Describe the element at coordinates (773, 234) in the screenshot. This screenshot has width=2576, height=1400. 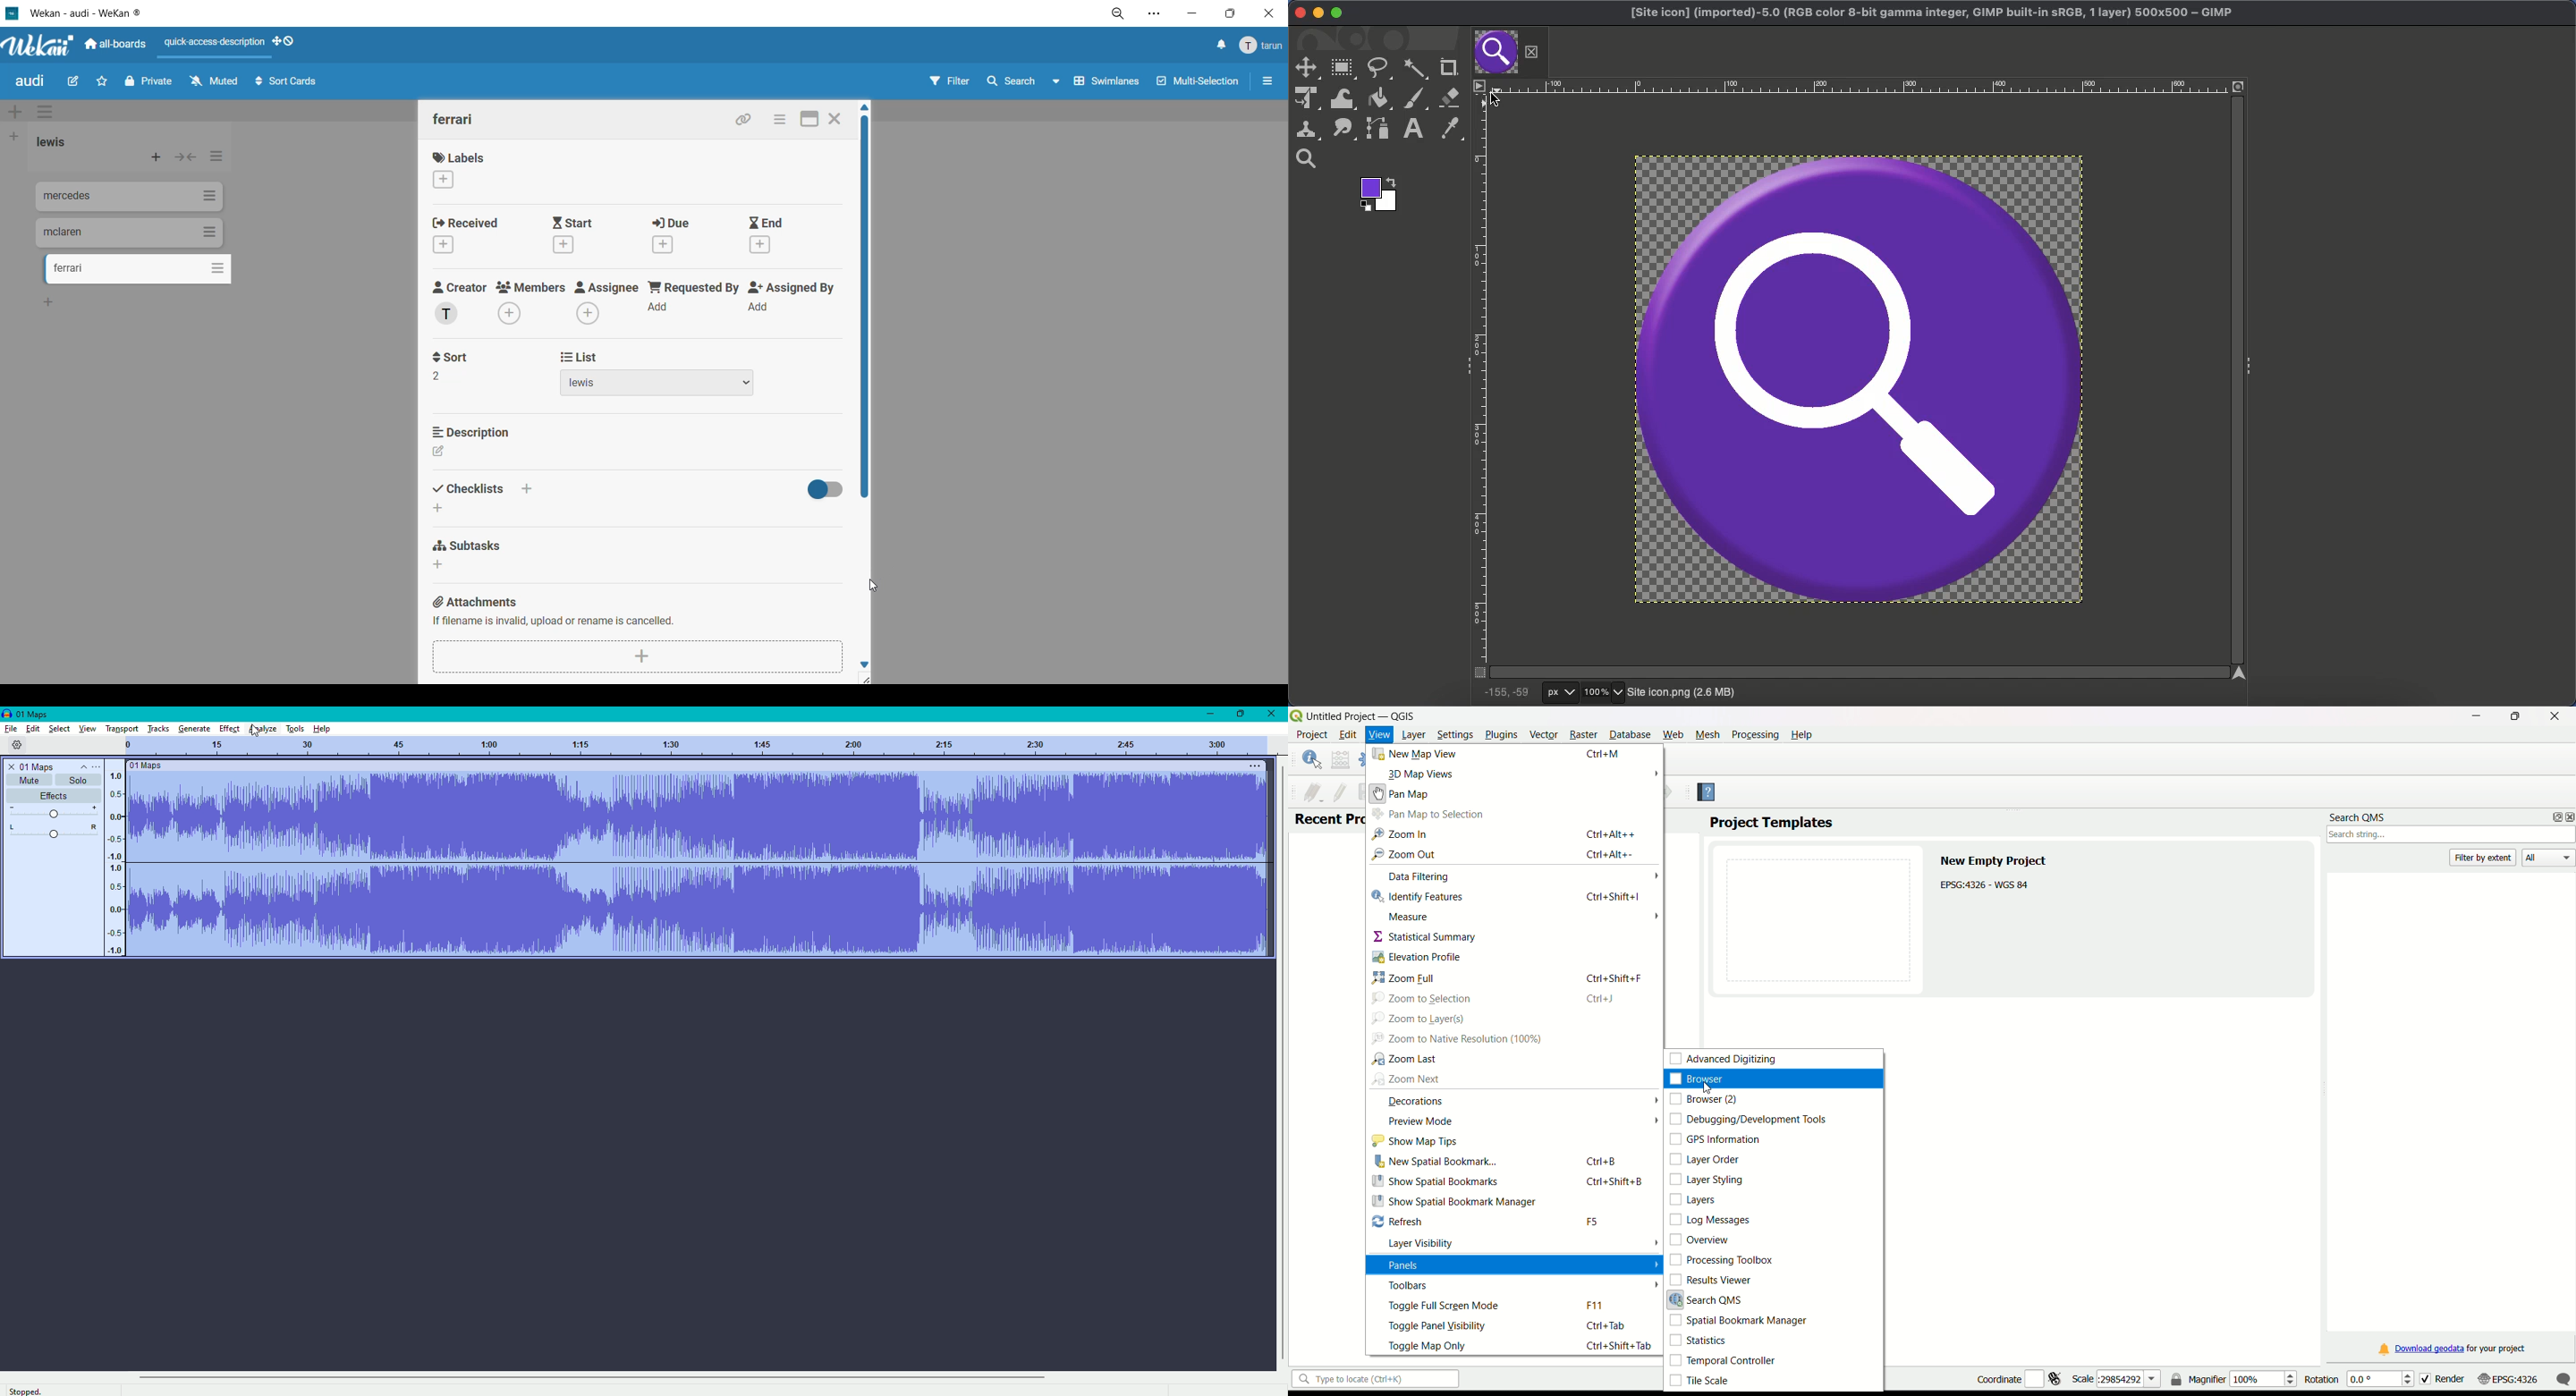
I see `end` at that location.